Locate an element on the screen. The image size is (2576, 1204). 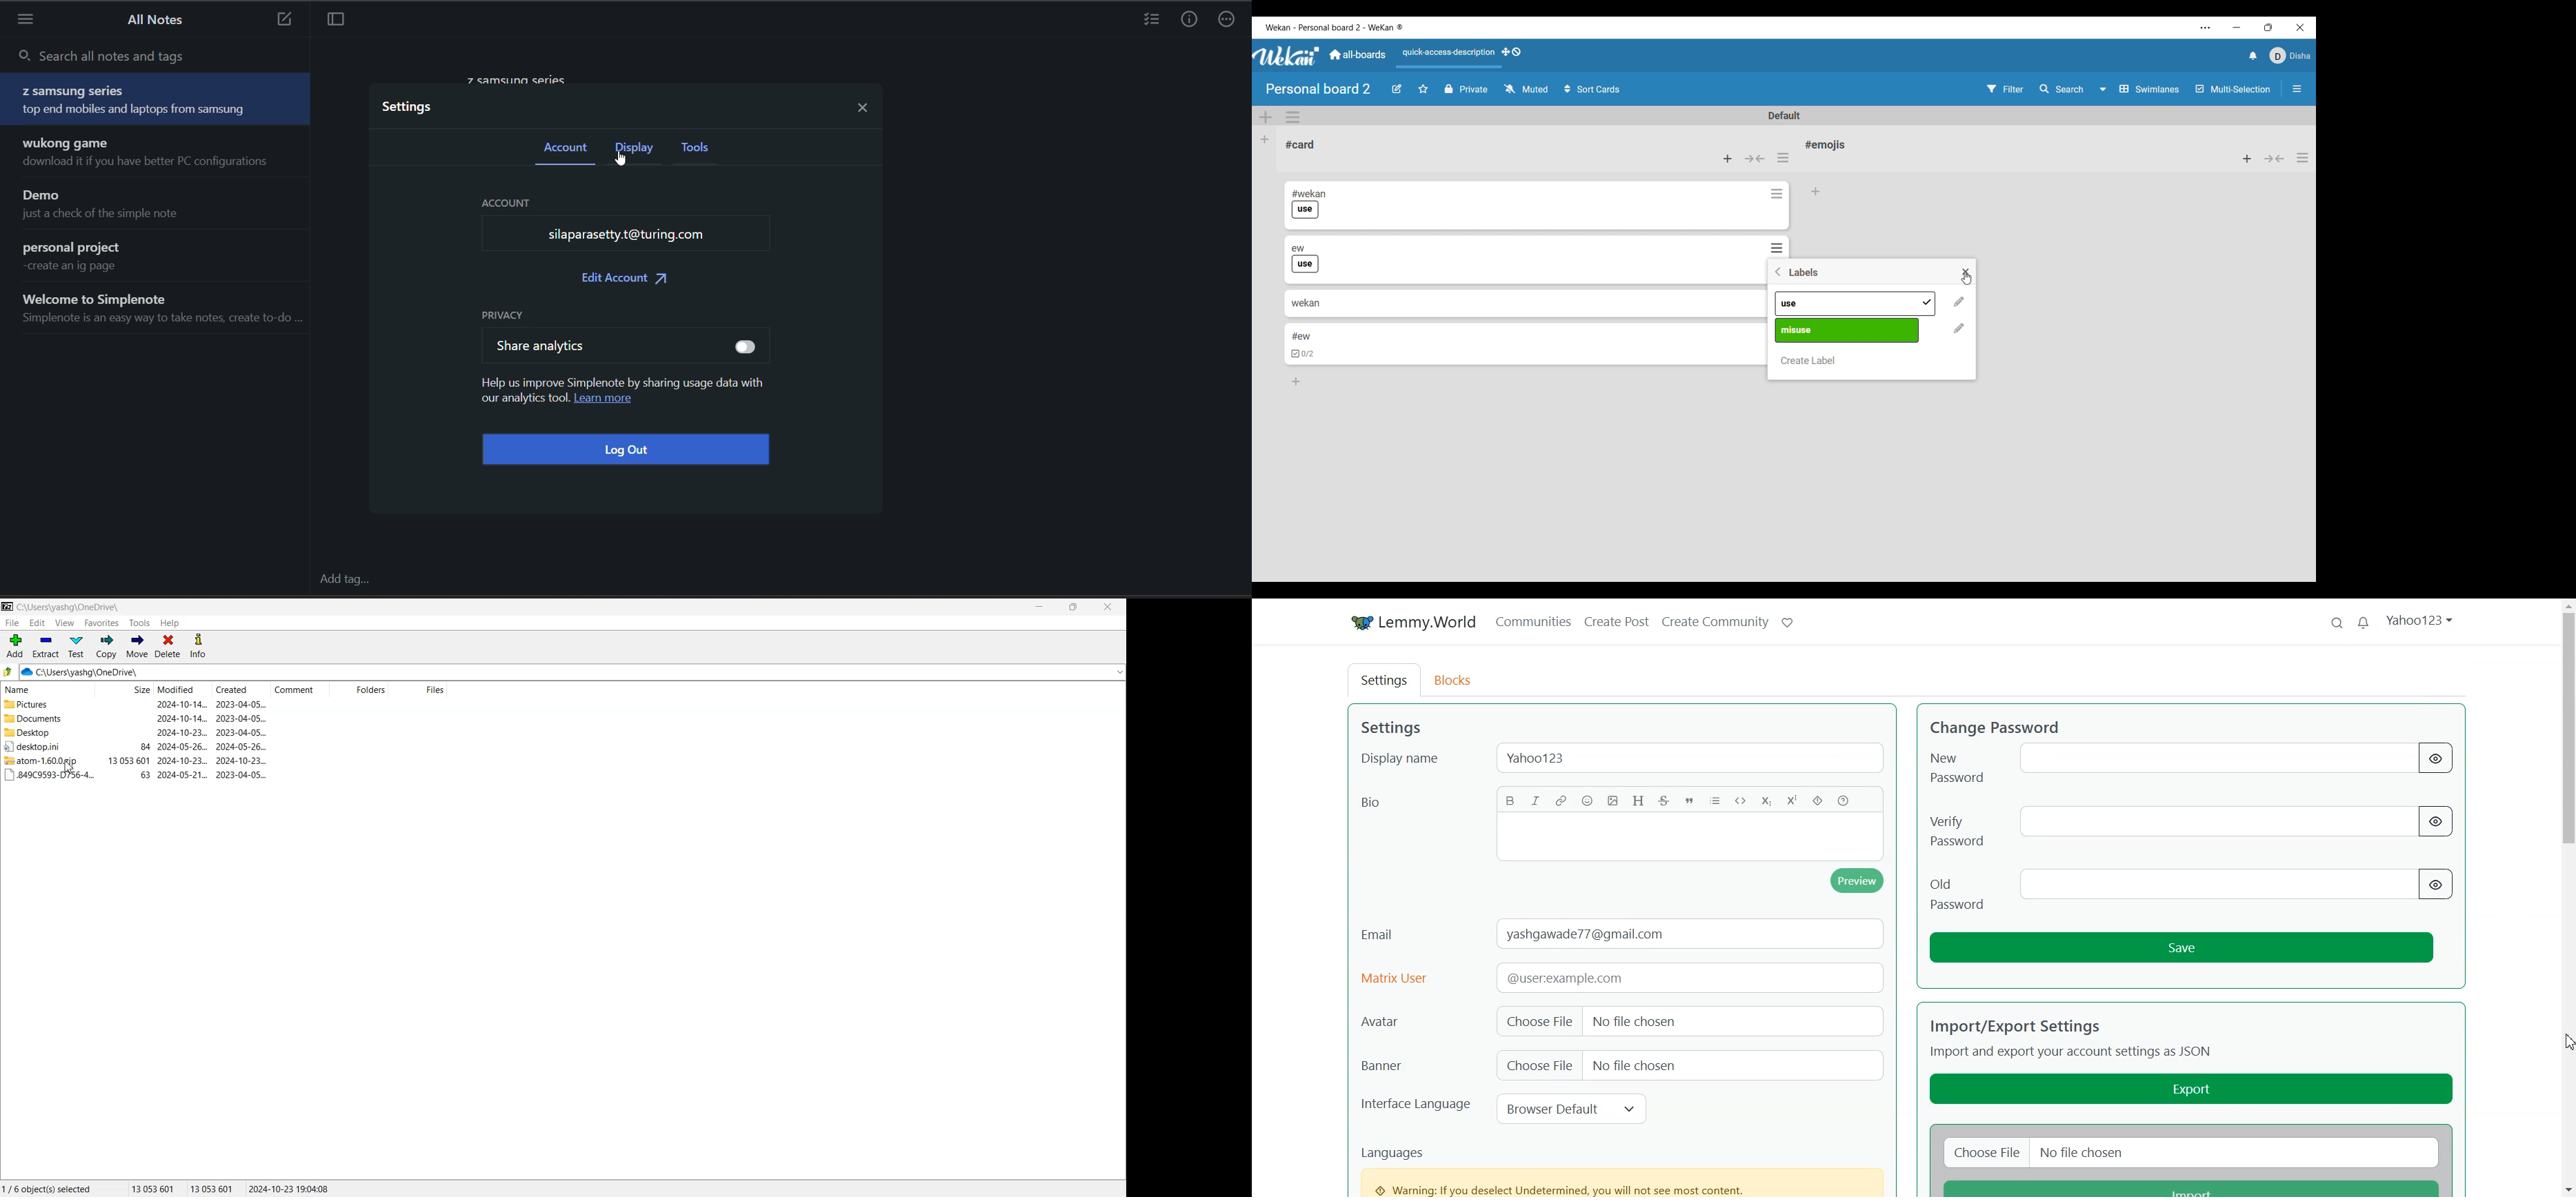
Card name is located at coordinates (1300, 145).